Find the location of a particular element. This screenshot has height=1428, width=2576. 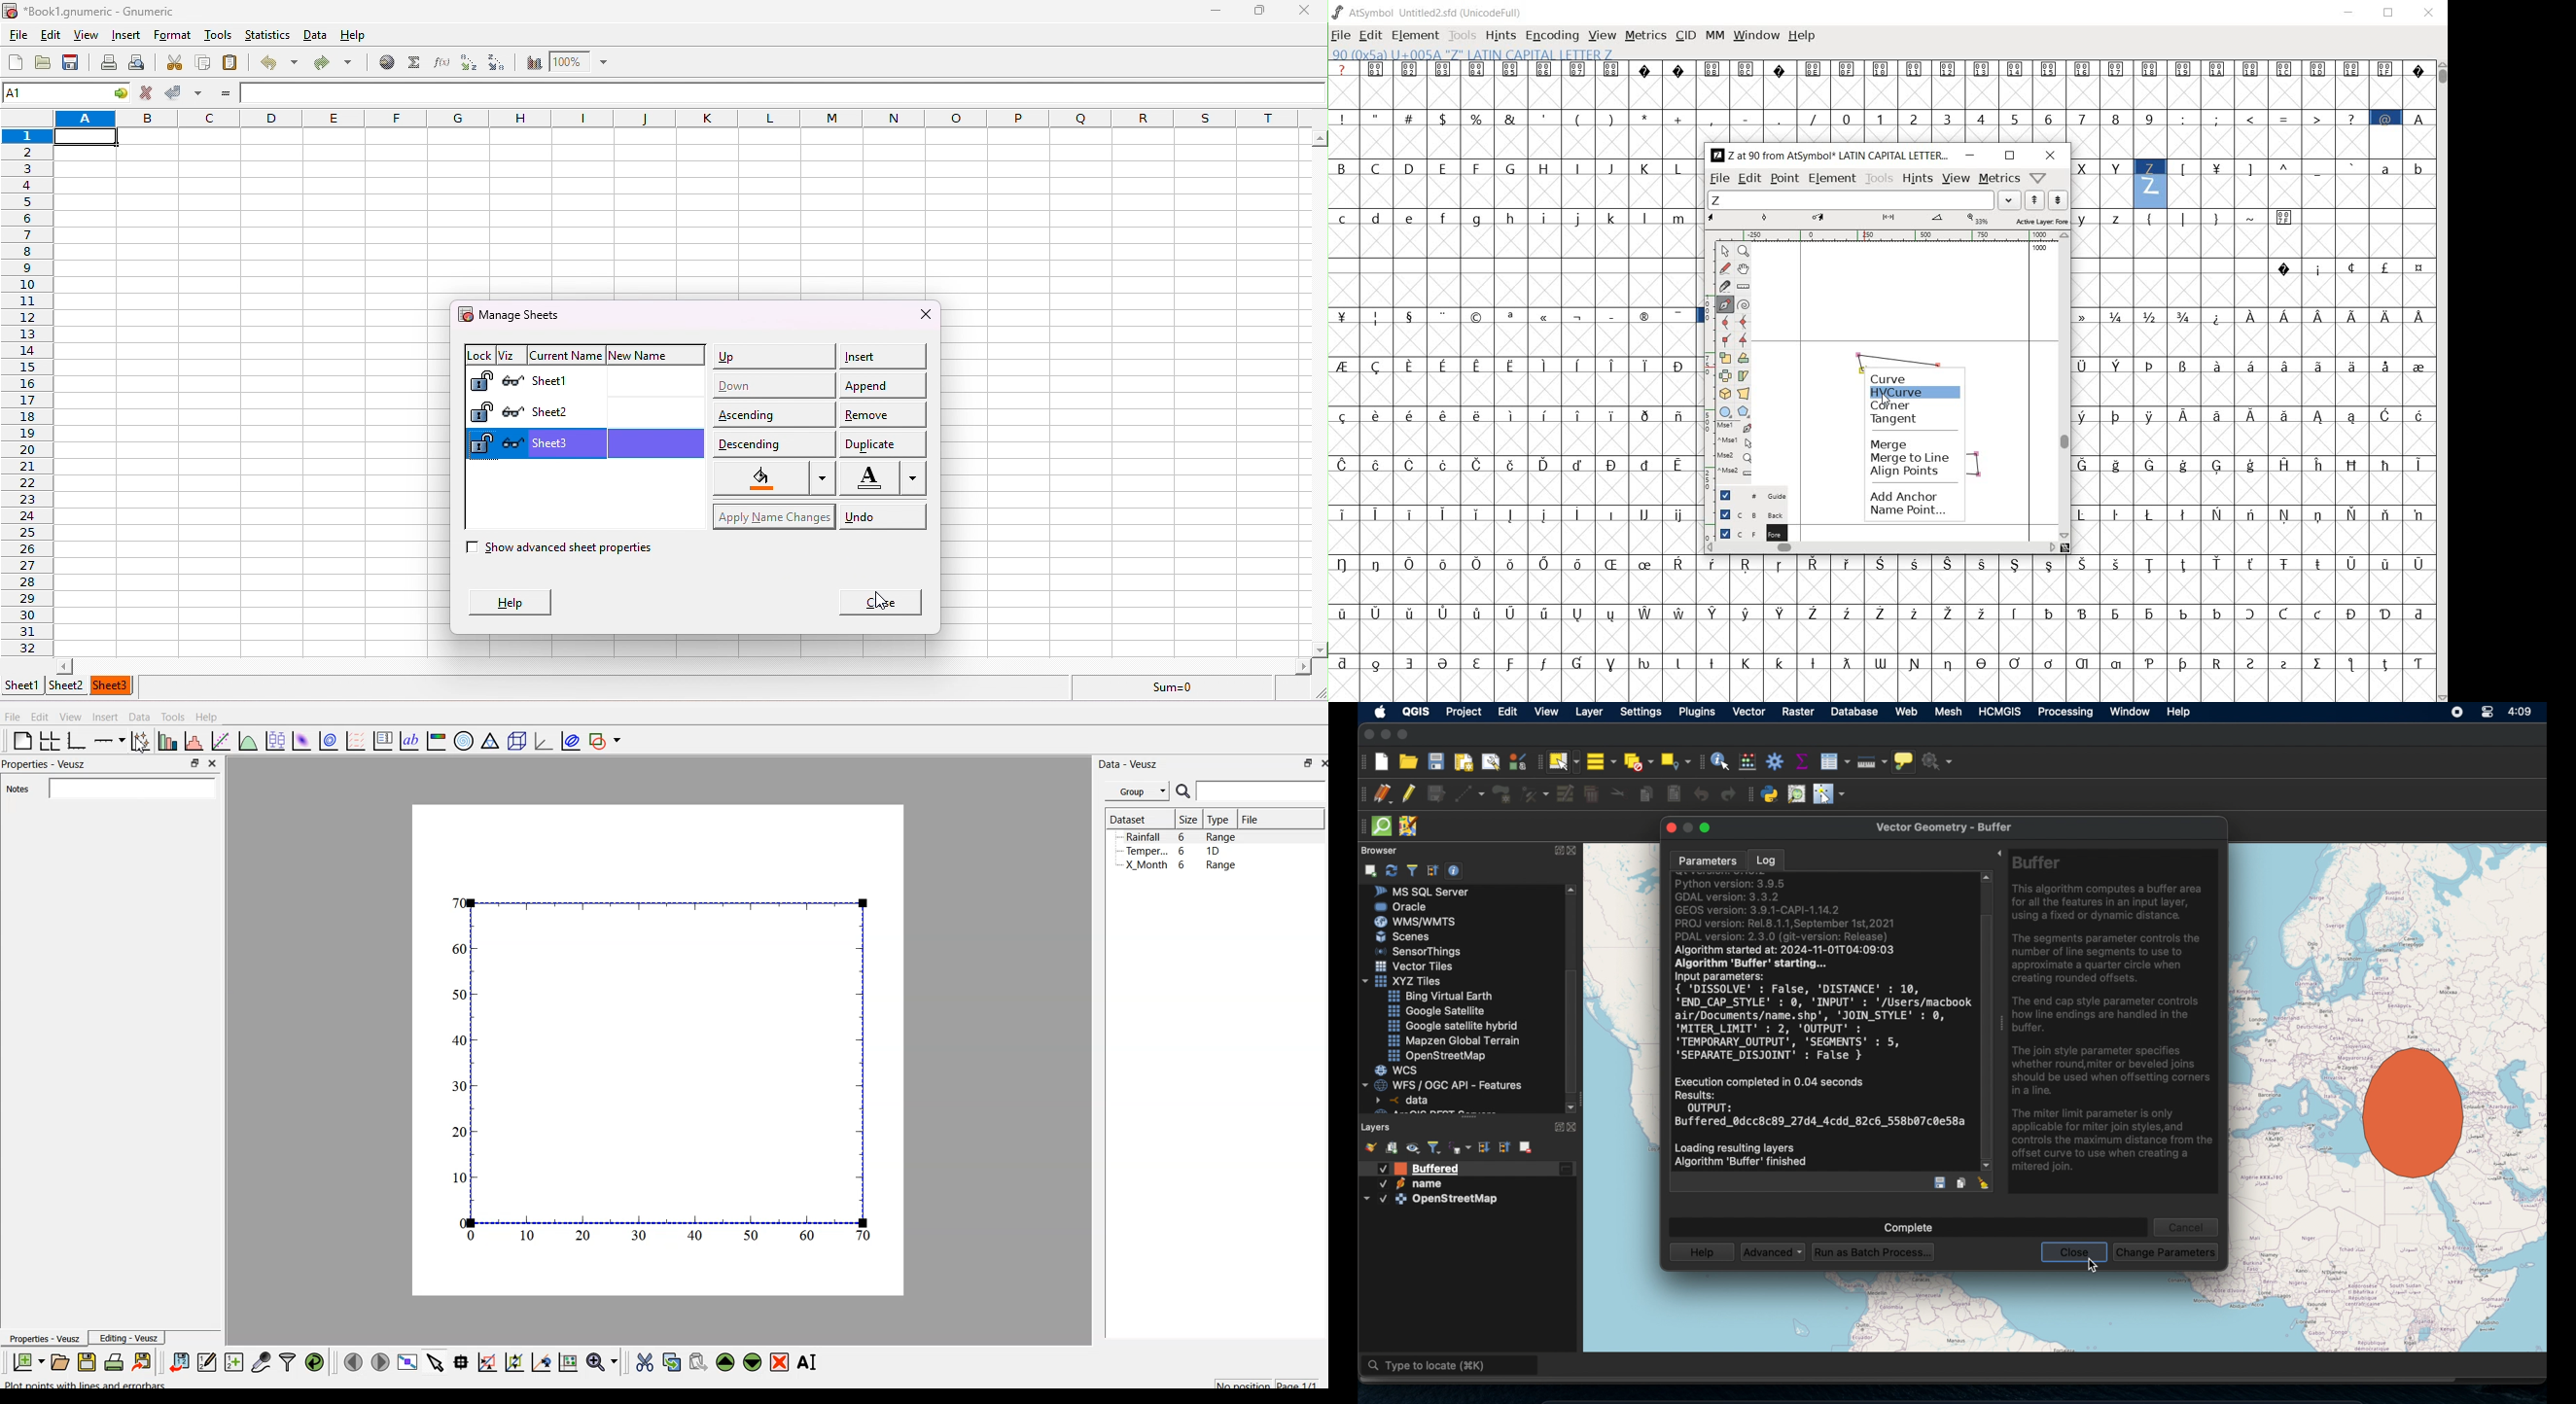

down is located at coordinates (772, 382).